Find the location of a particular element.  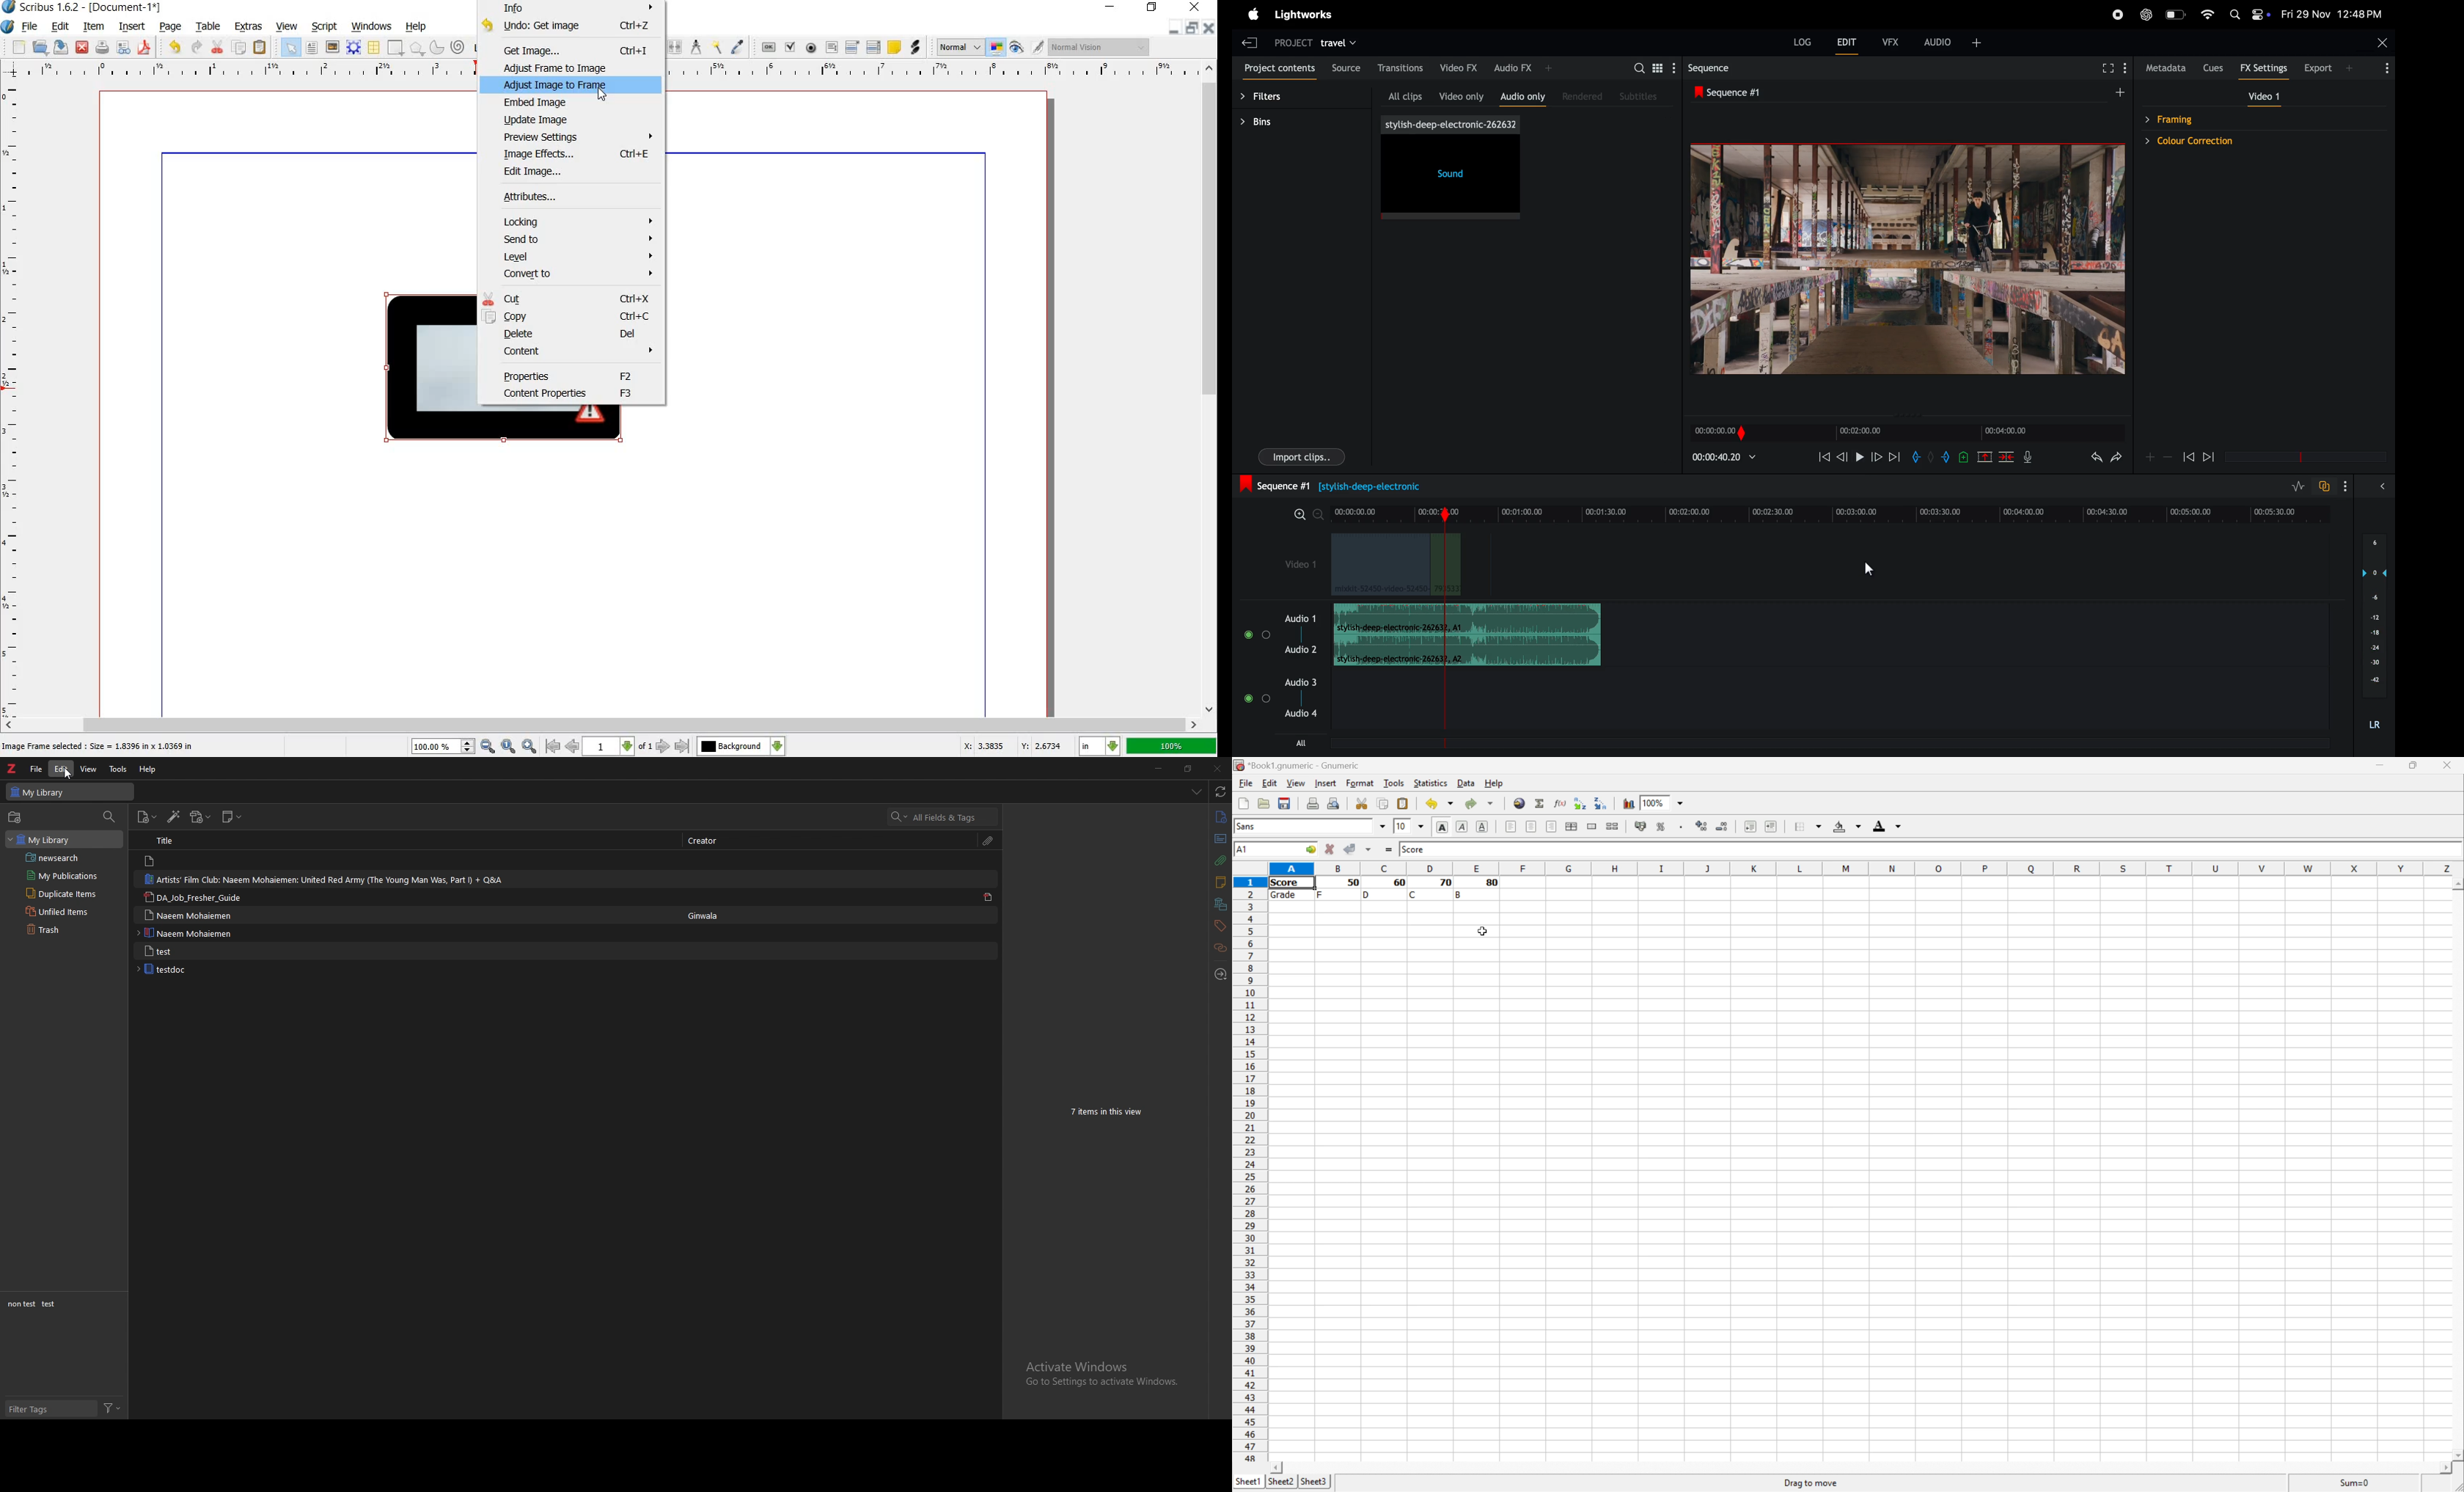

audio is located at coordinates (1301, 617).